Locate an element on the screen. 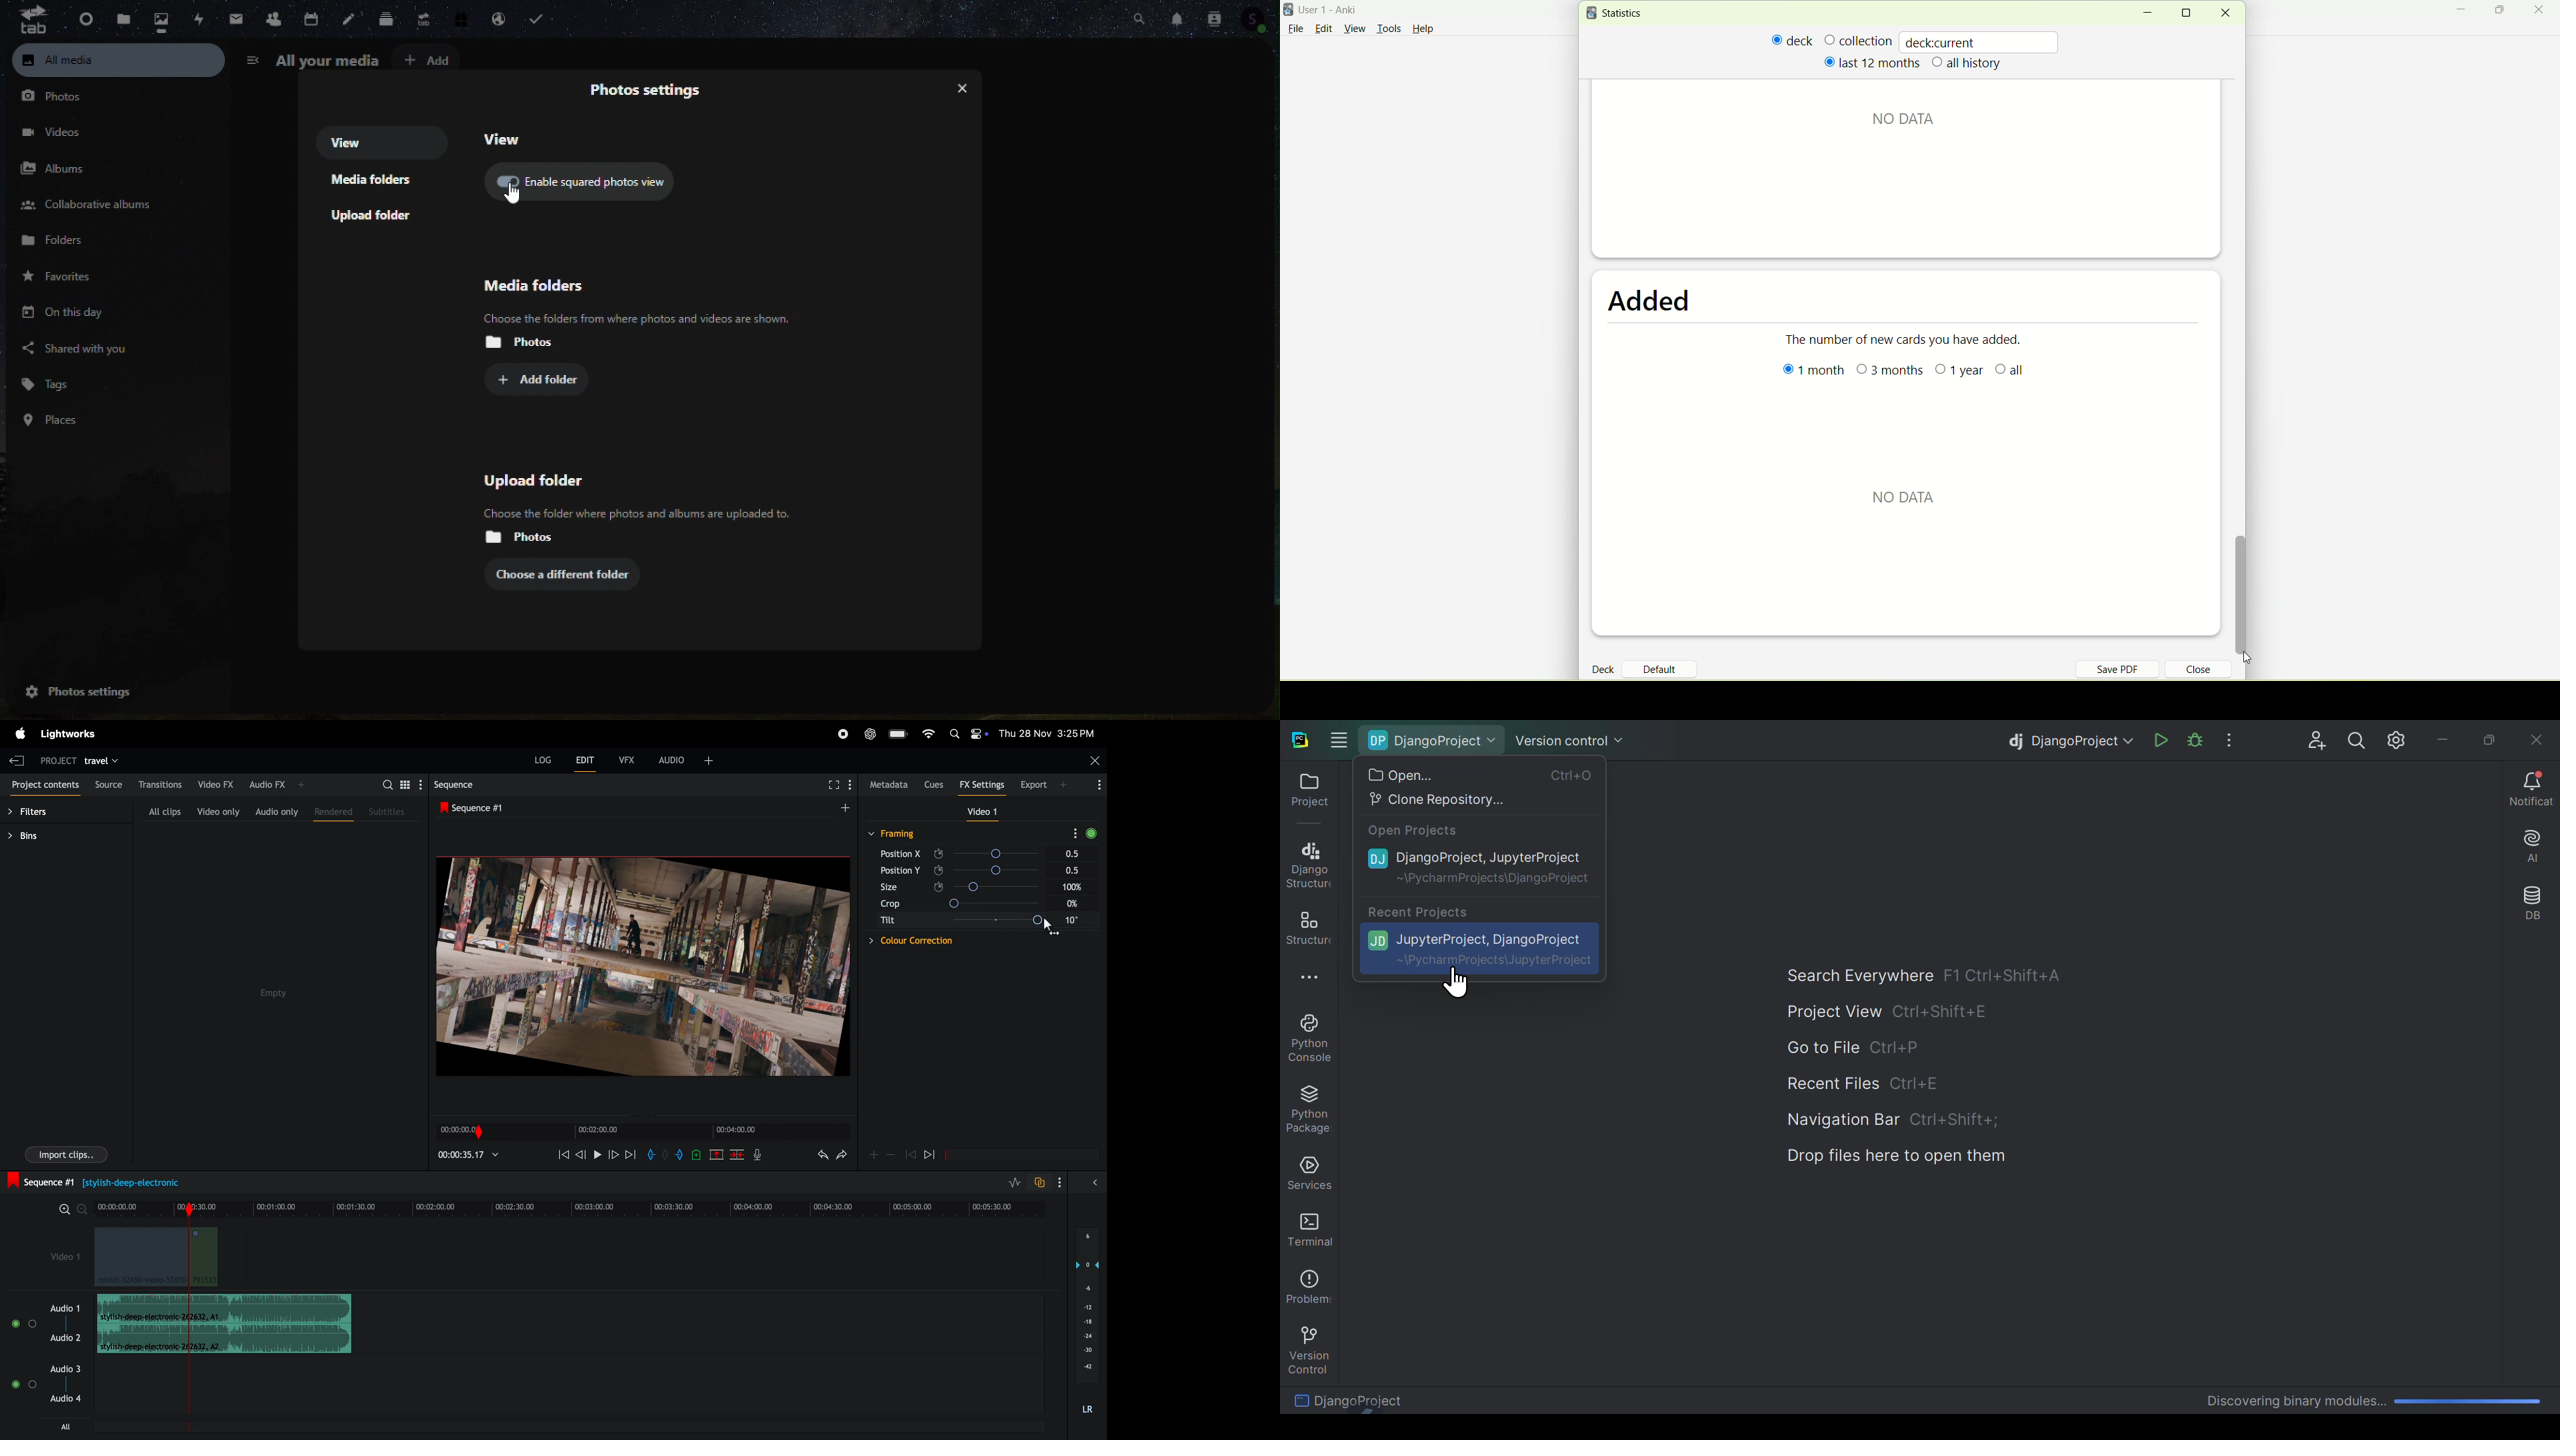 This screenshot has width=2576, height=1456. maximize is located at coordinates (2191, 13).